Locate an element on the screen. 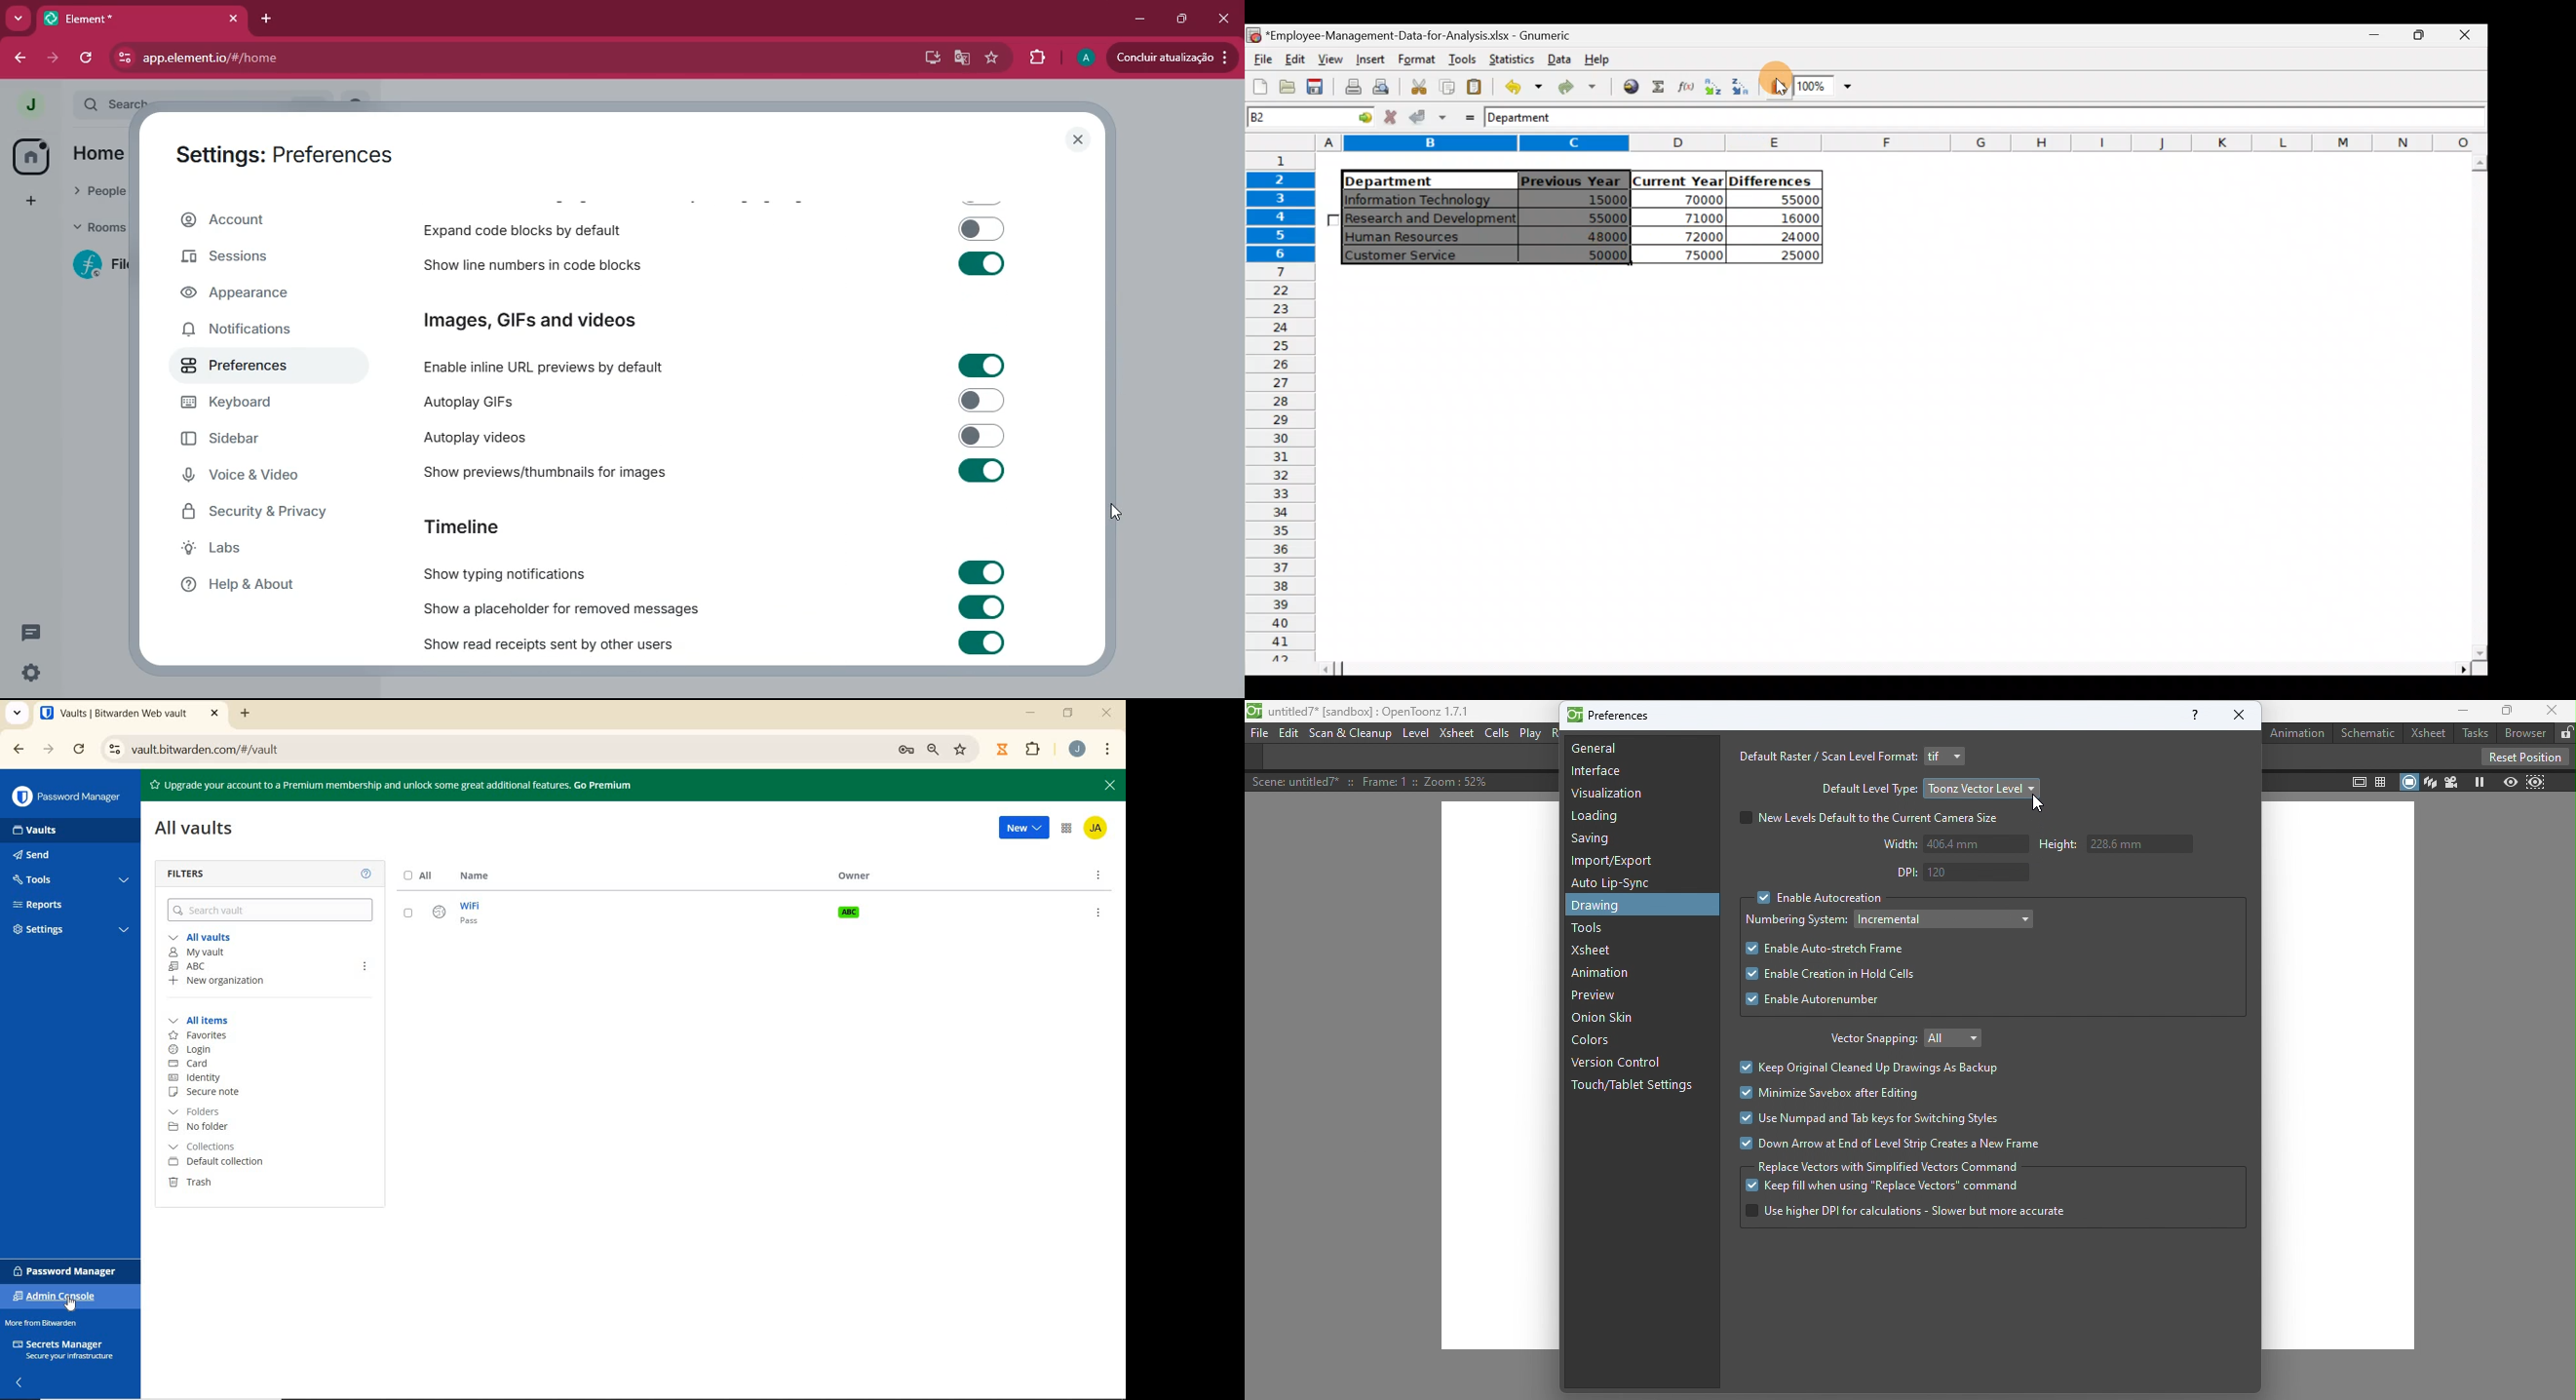  ACCOUNT NAME is located at coordinates (1079, 749).